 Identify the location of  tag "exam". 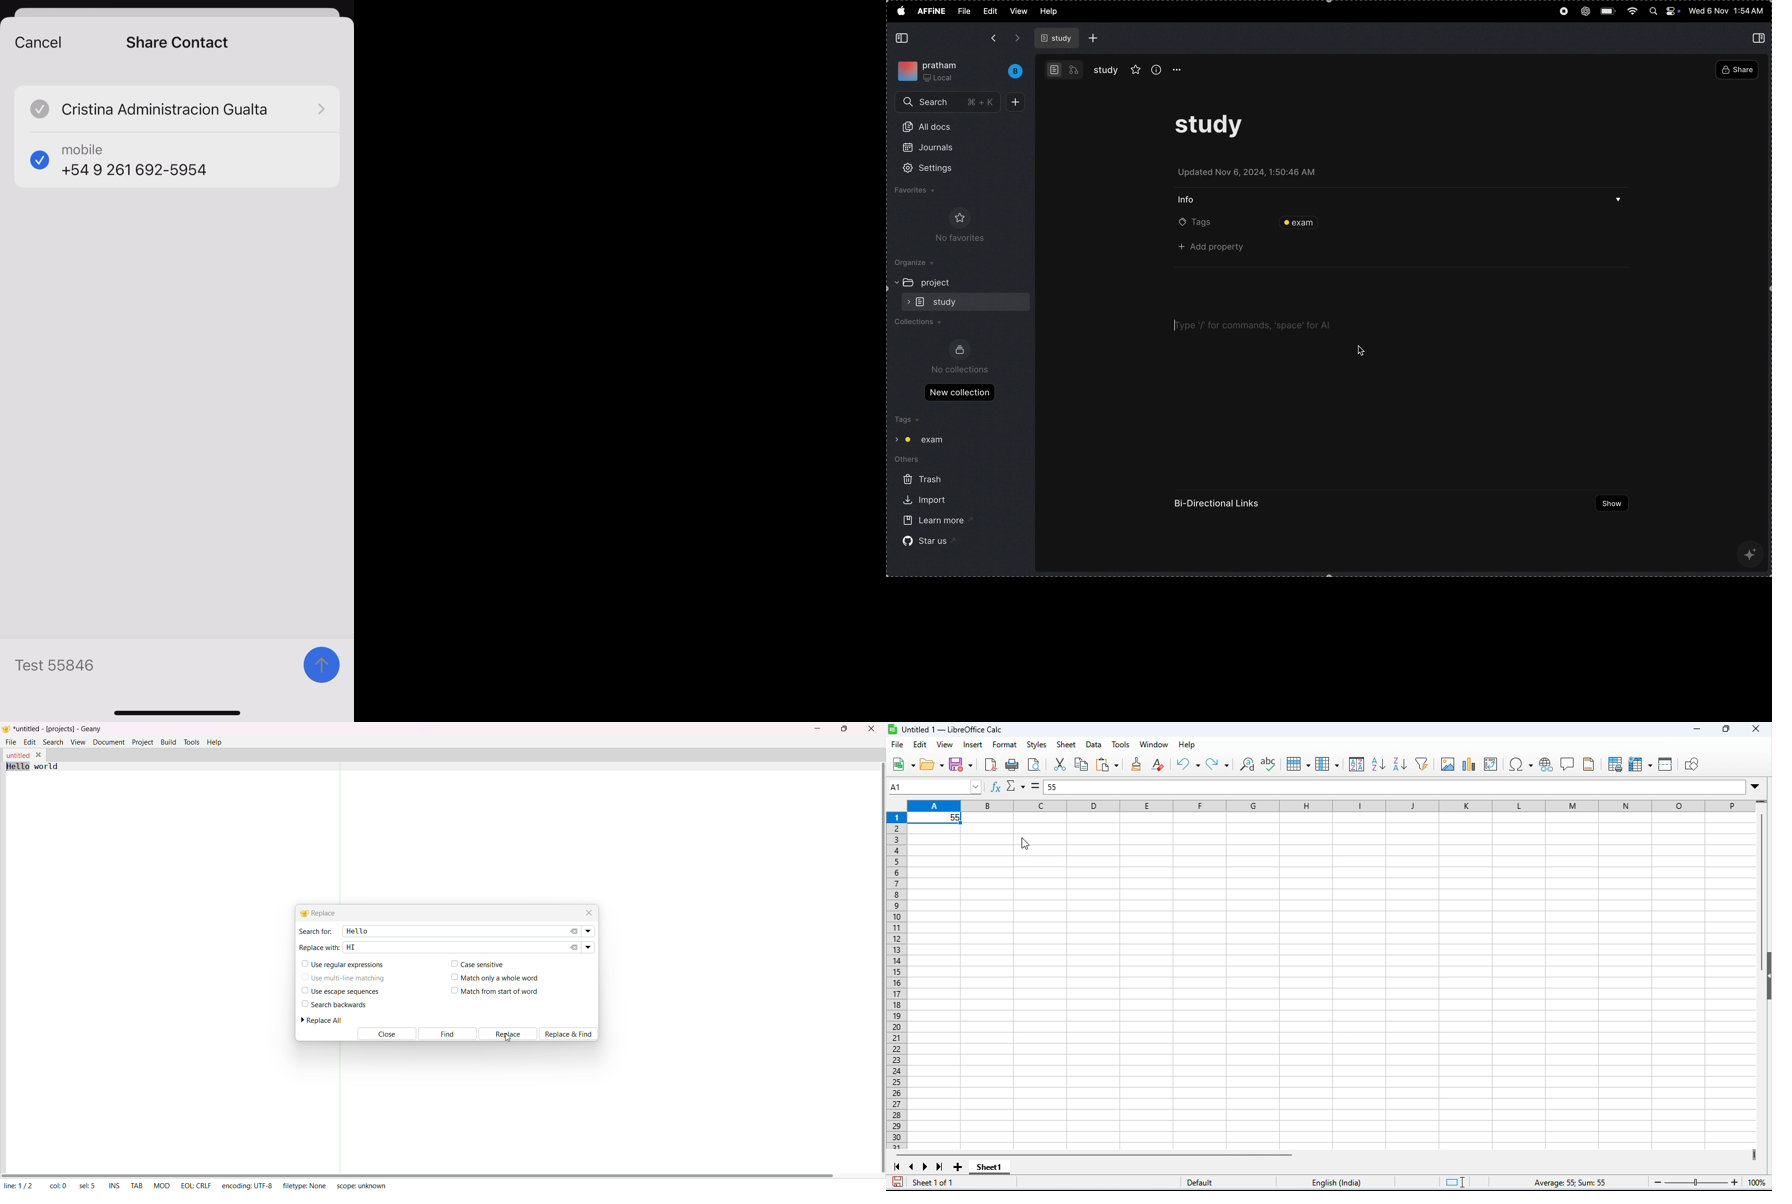
(928, 440).